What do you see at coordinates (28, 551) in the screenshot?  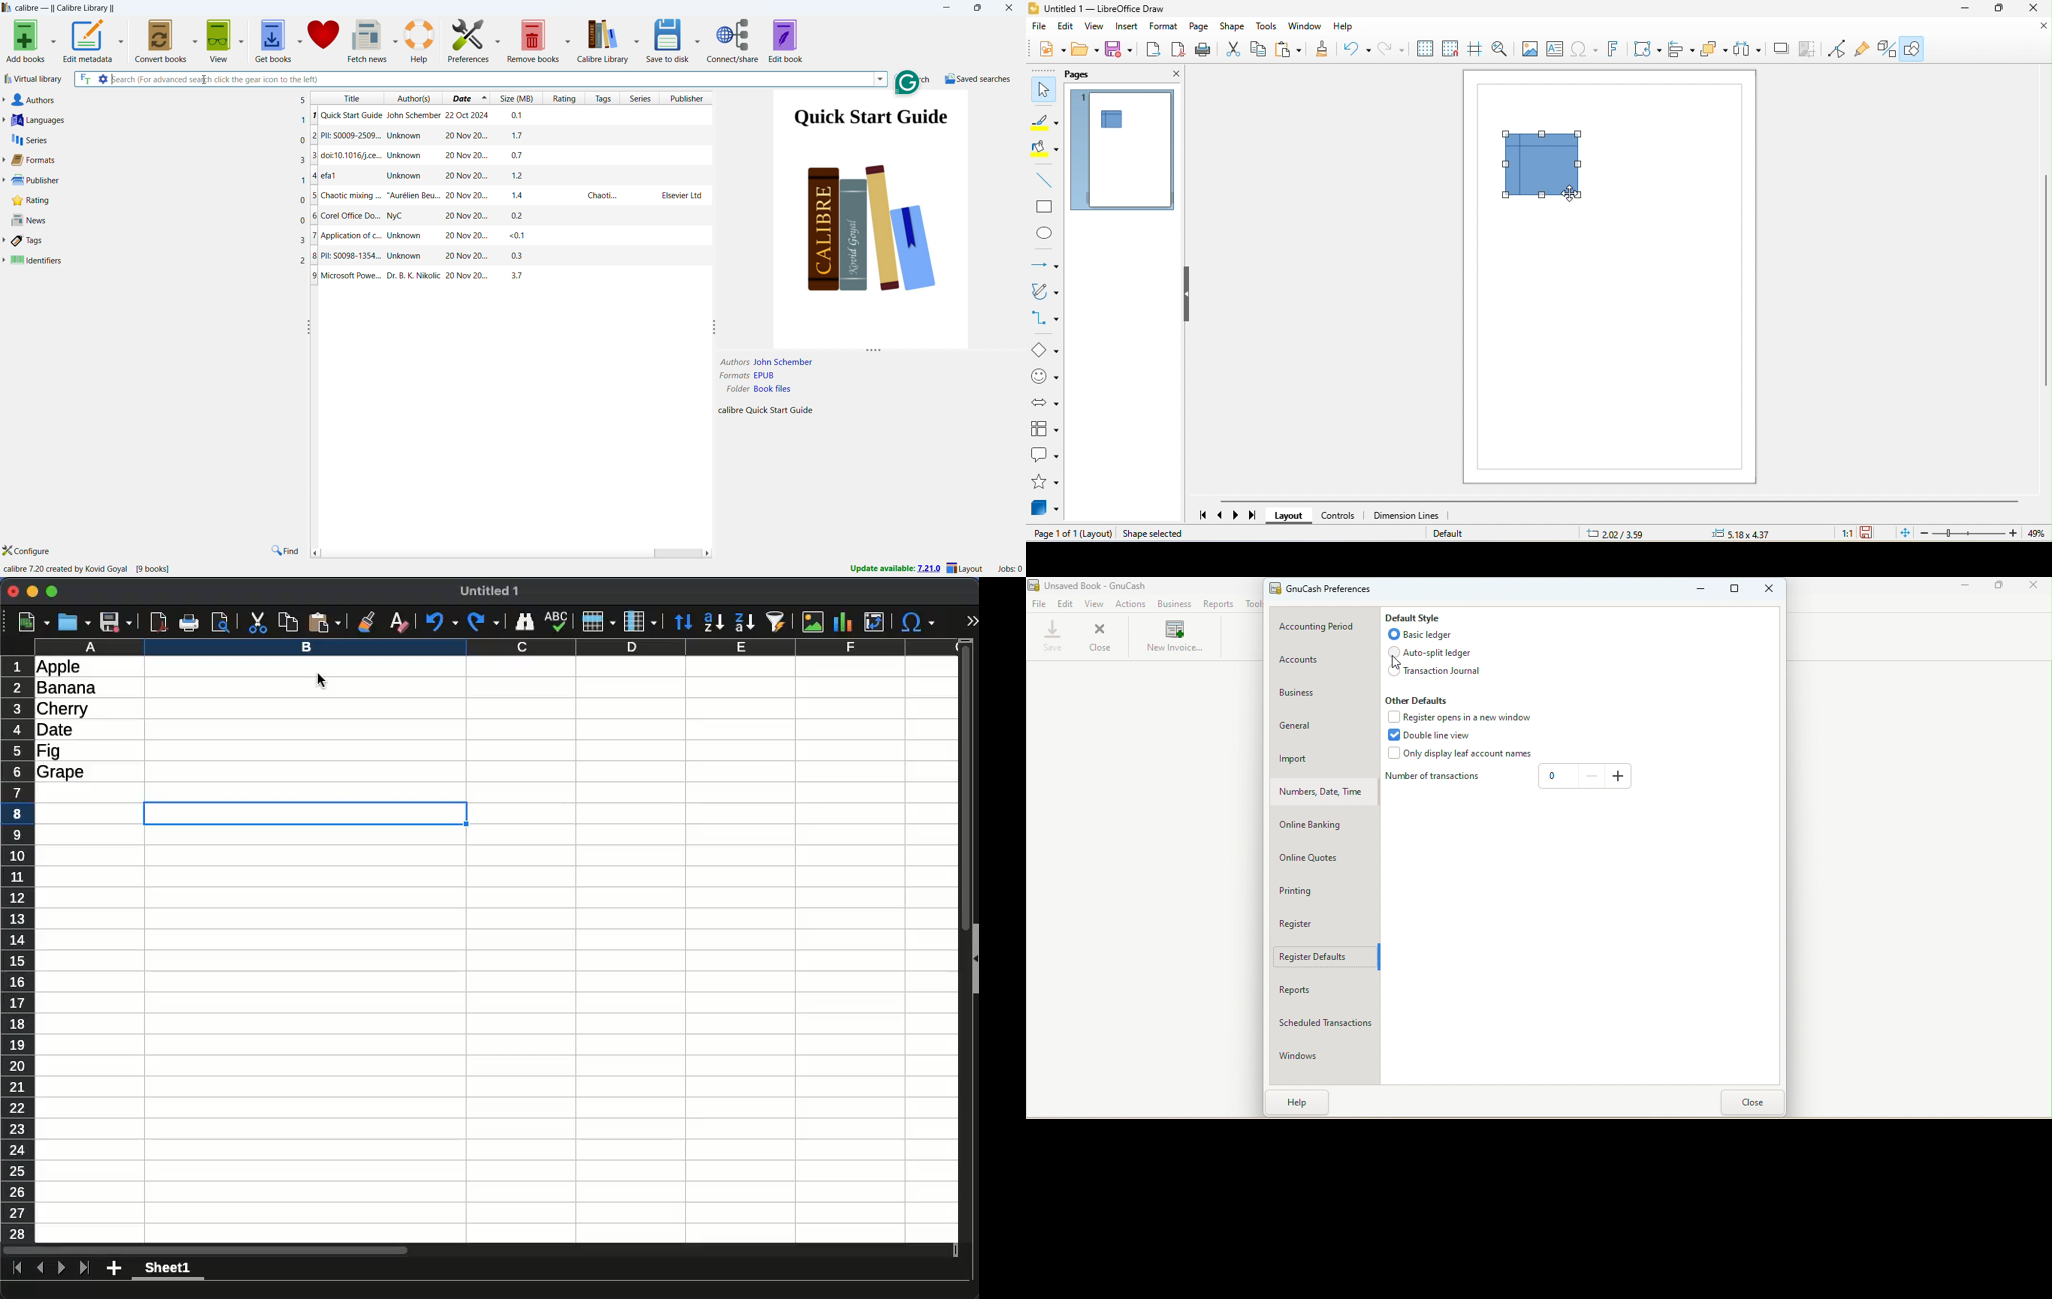 I see `configure` at bounding box center [28, 551].